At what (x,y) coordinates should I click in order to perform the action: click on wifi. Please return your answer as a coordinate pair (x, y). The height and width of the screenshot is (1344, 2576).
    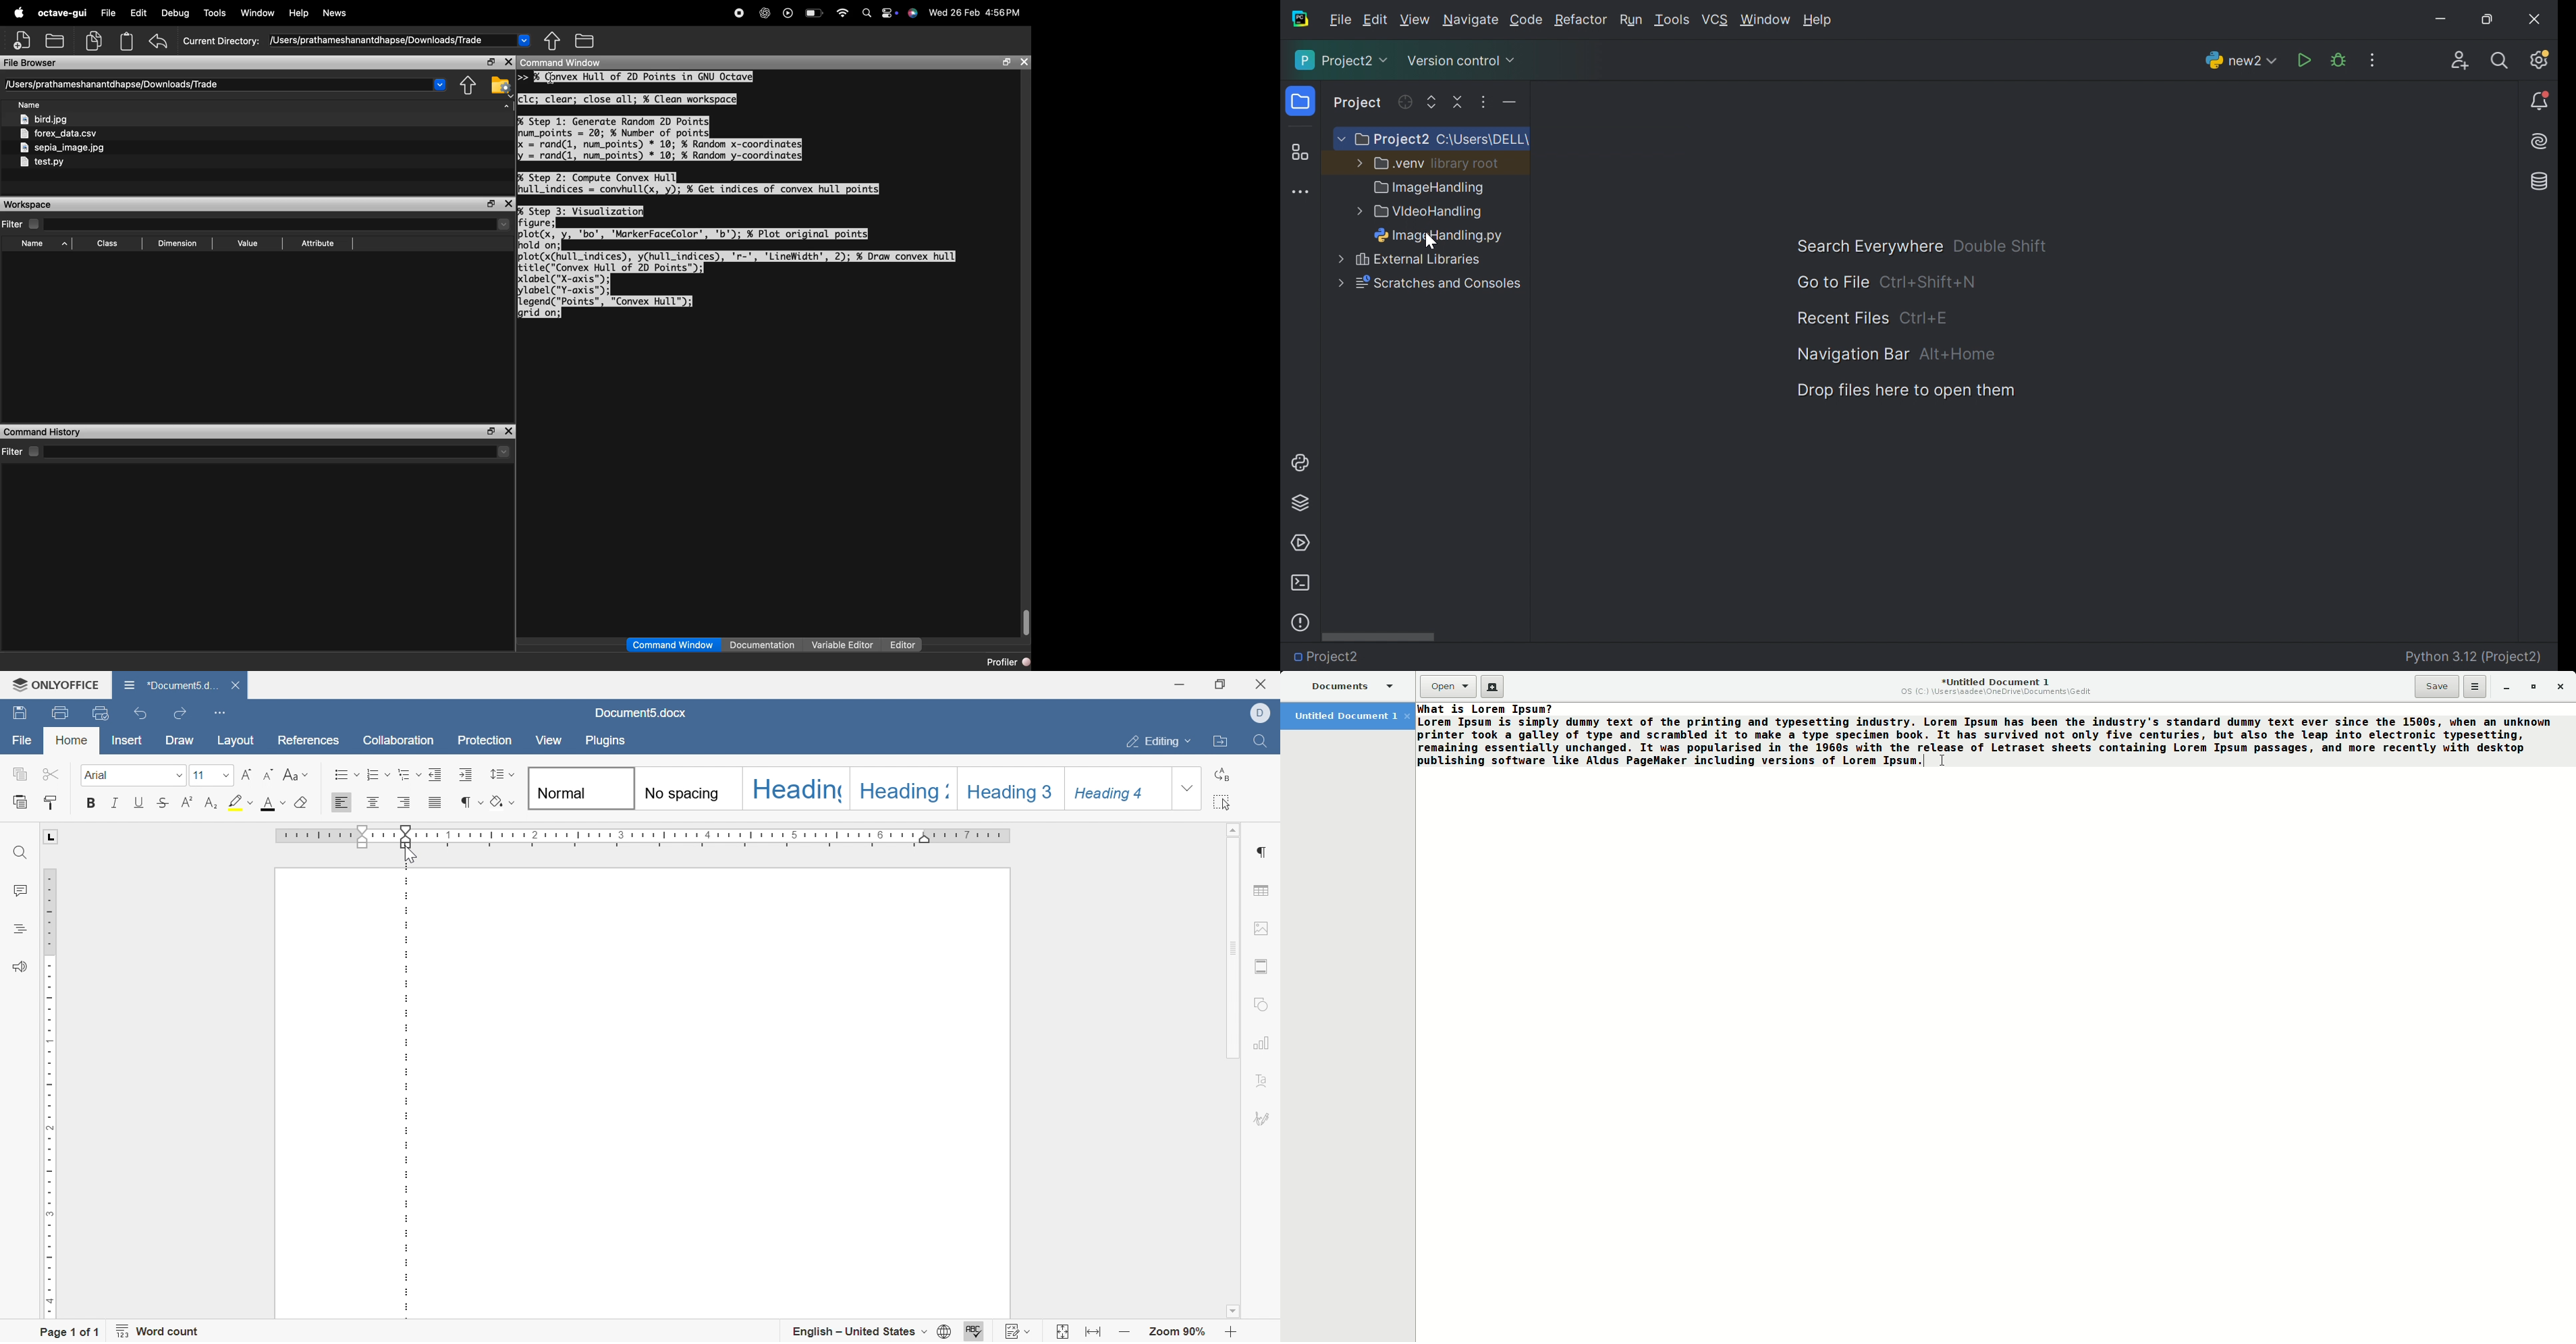
    Looking at the image, I should click on (843, 13).